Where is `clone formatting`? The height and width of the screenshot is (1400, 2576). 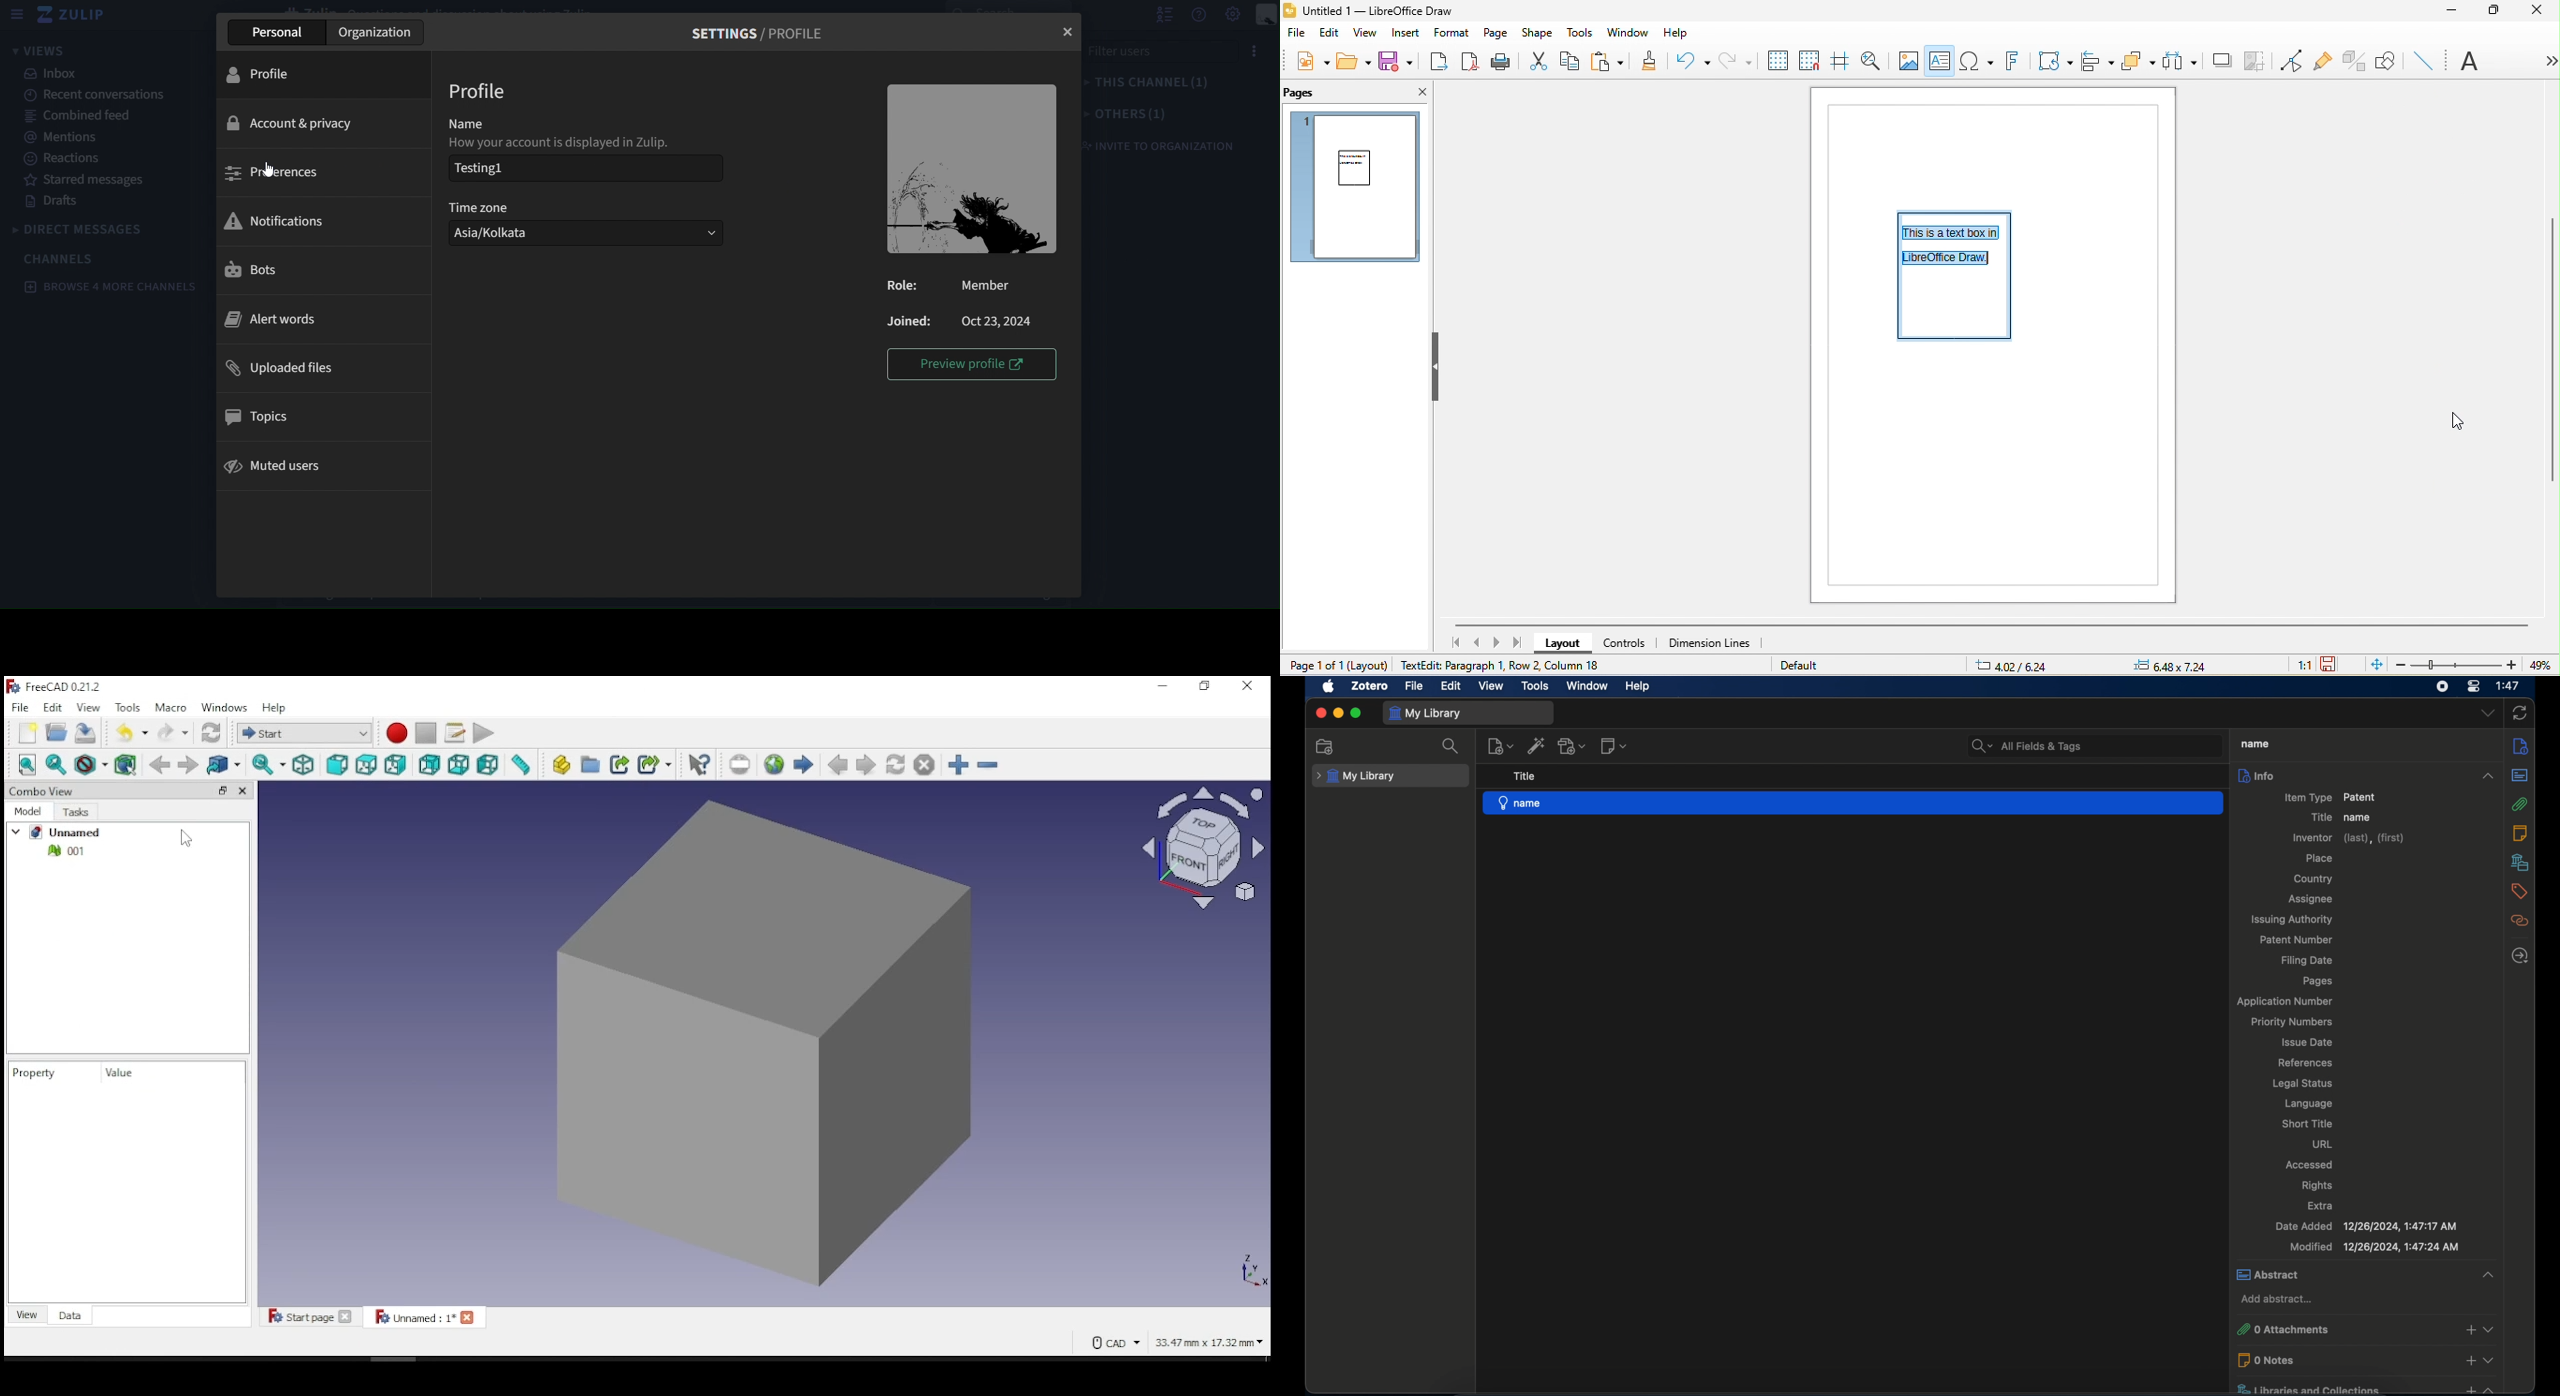 clone formatting is located at coordinates (1655, 61).